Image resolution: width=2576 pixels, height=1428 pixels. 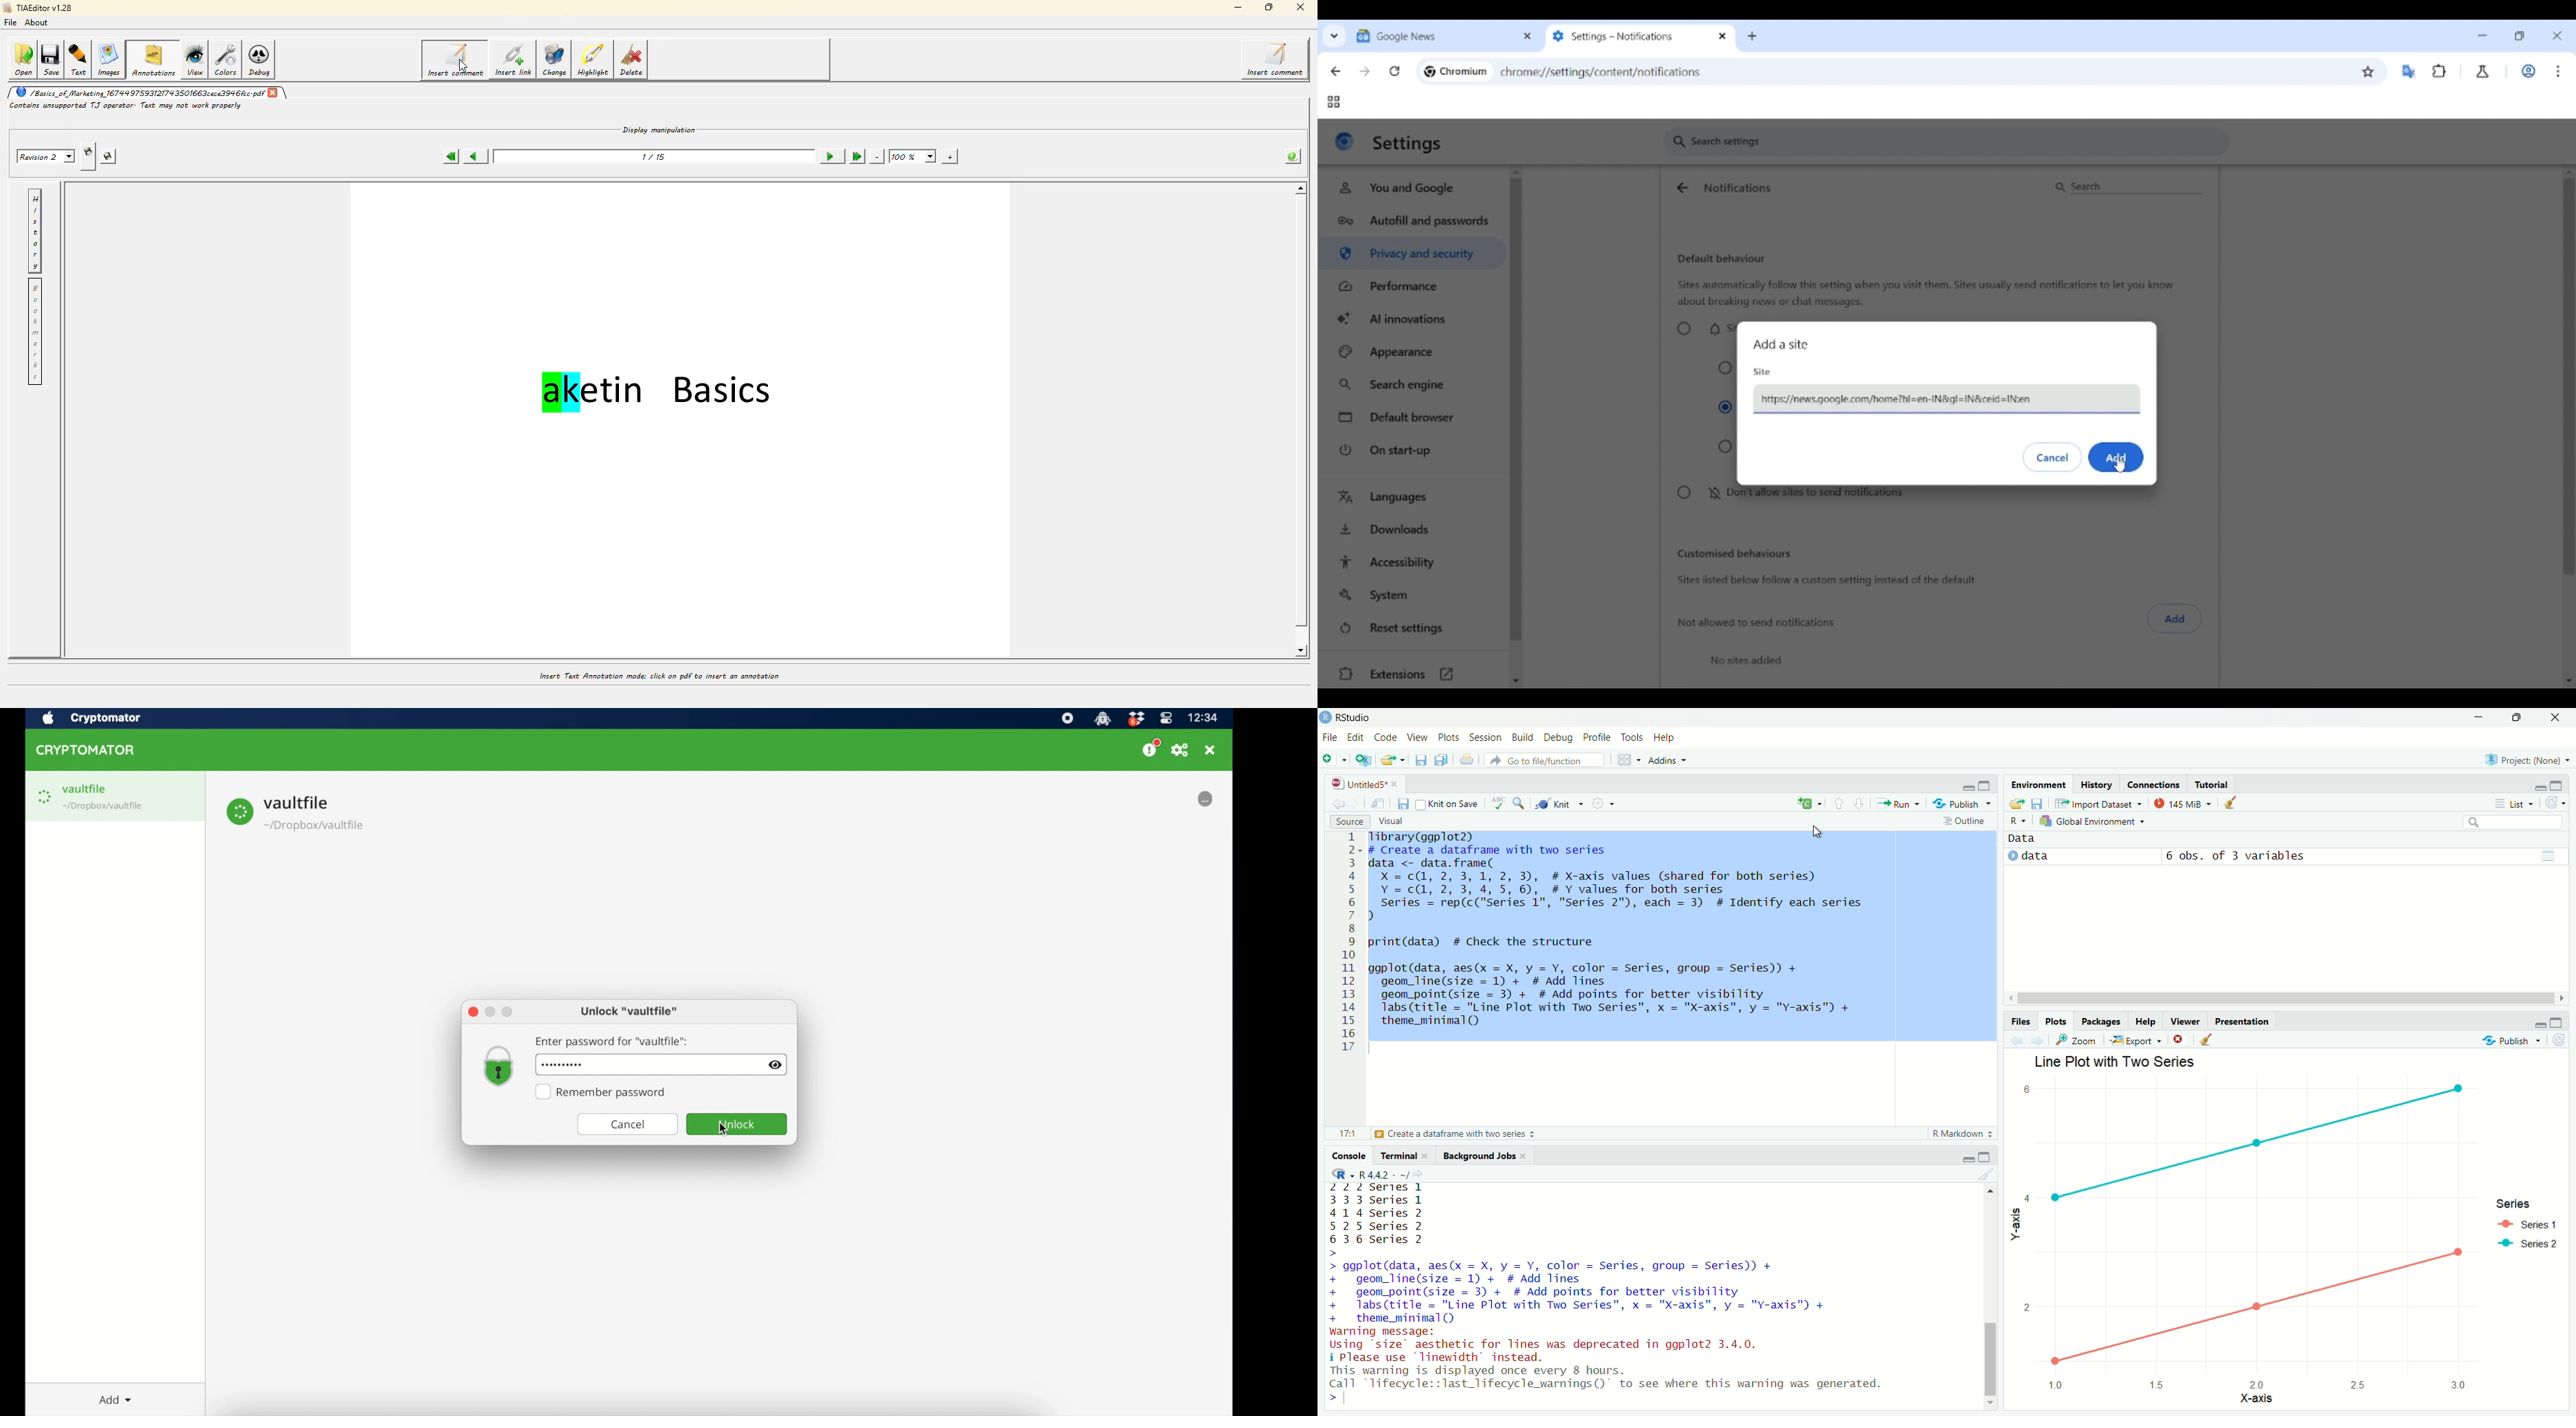 I want to click on Maximize, so click(x=1985, y=1157).